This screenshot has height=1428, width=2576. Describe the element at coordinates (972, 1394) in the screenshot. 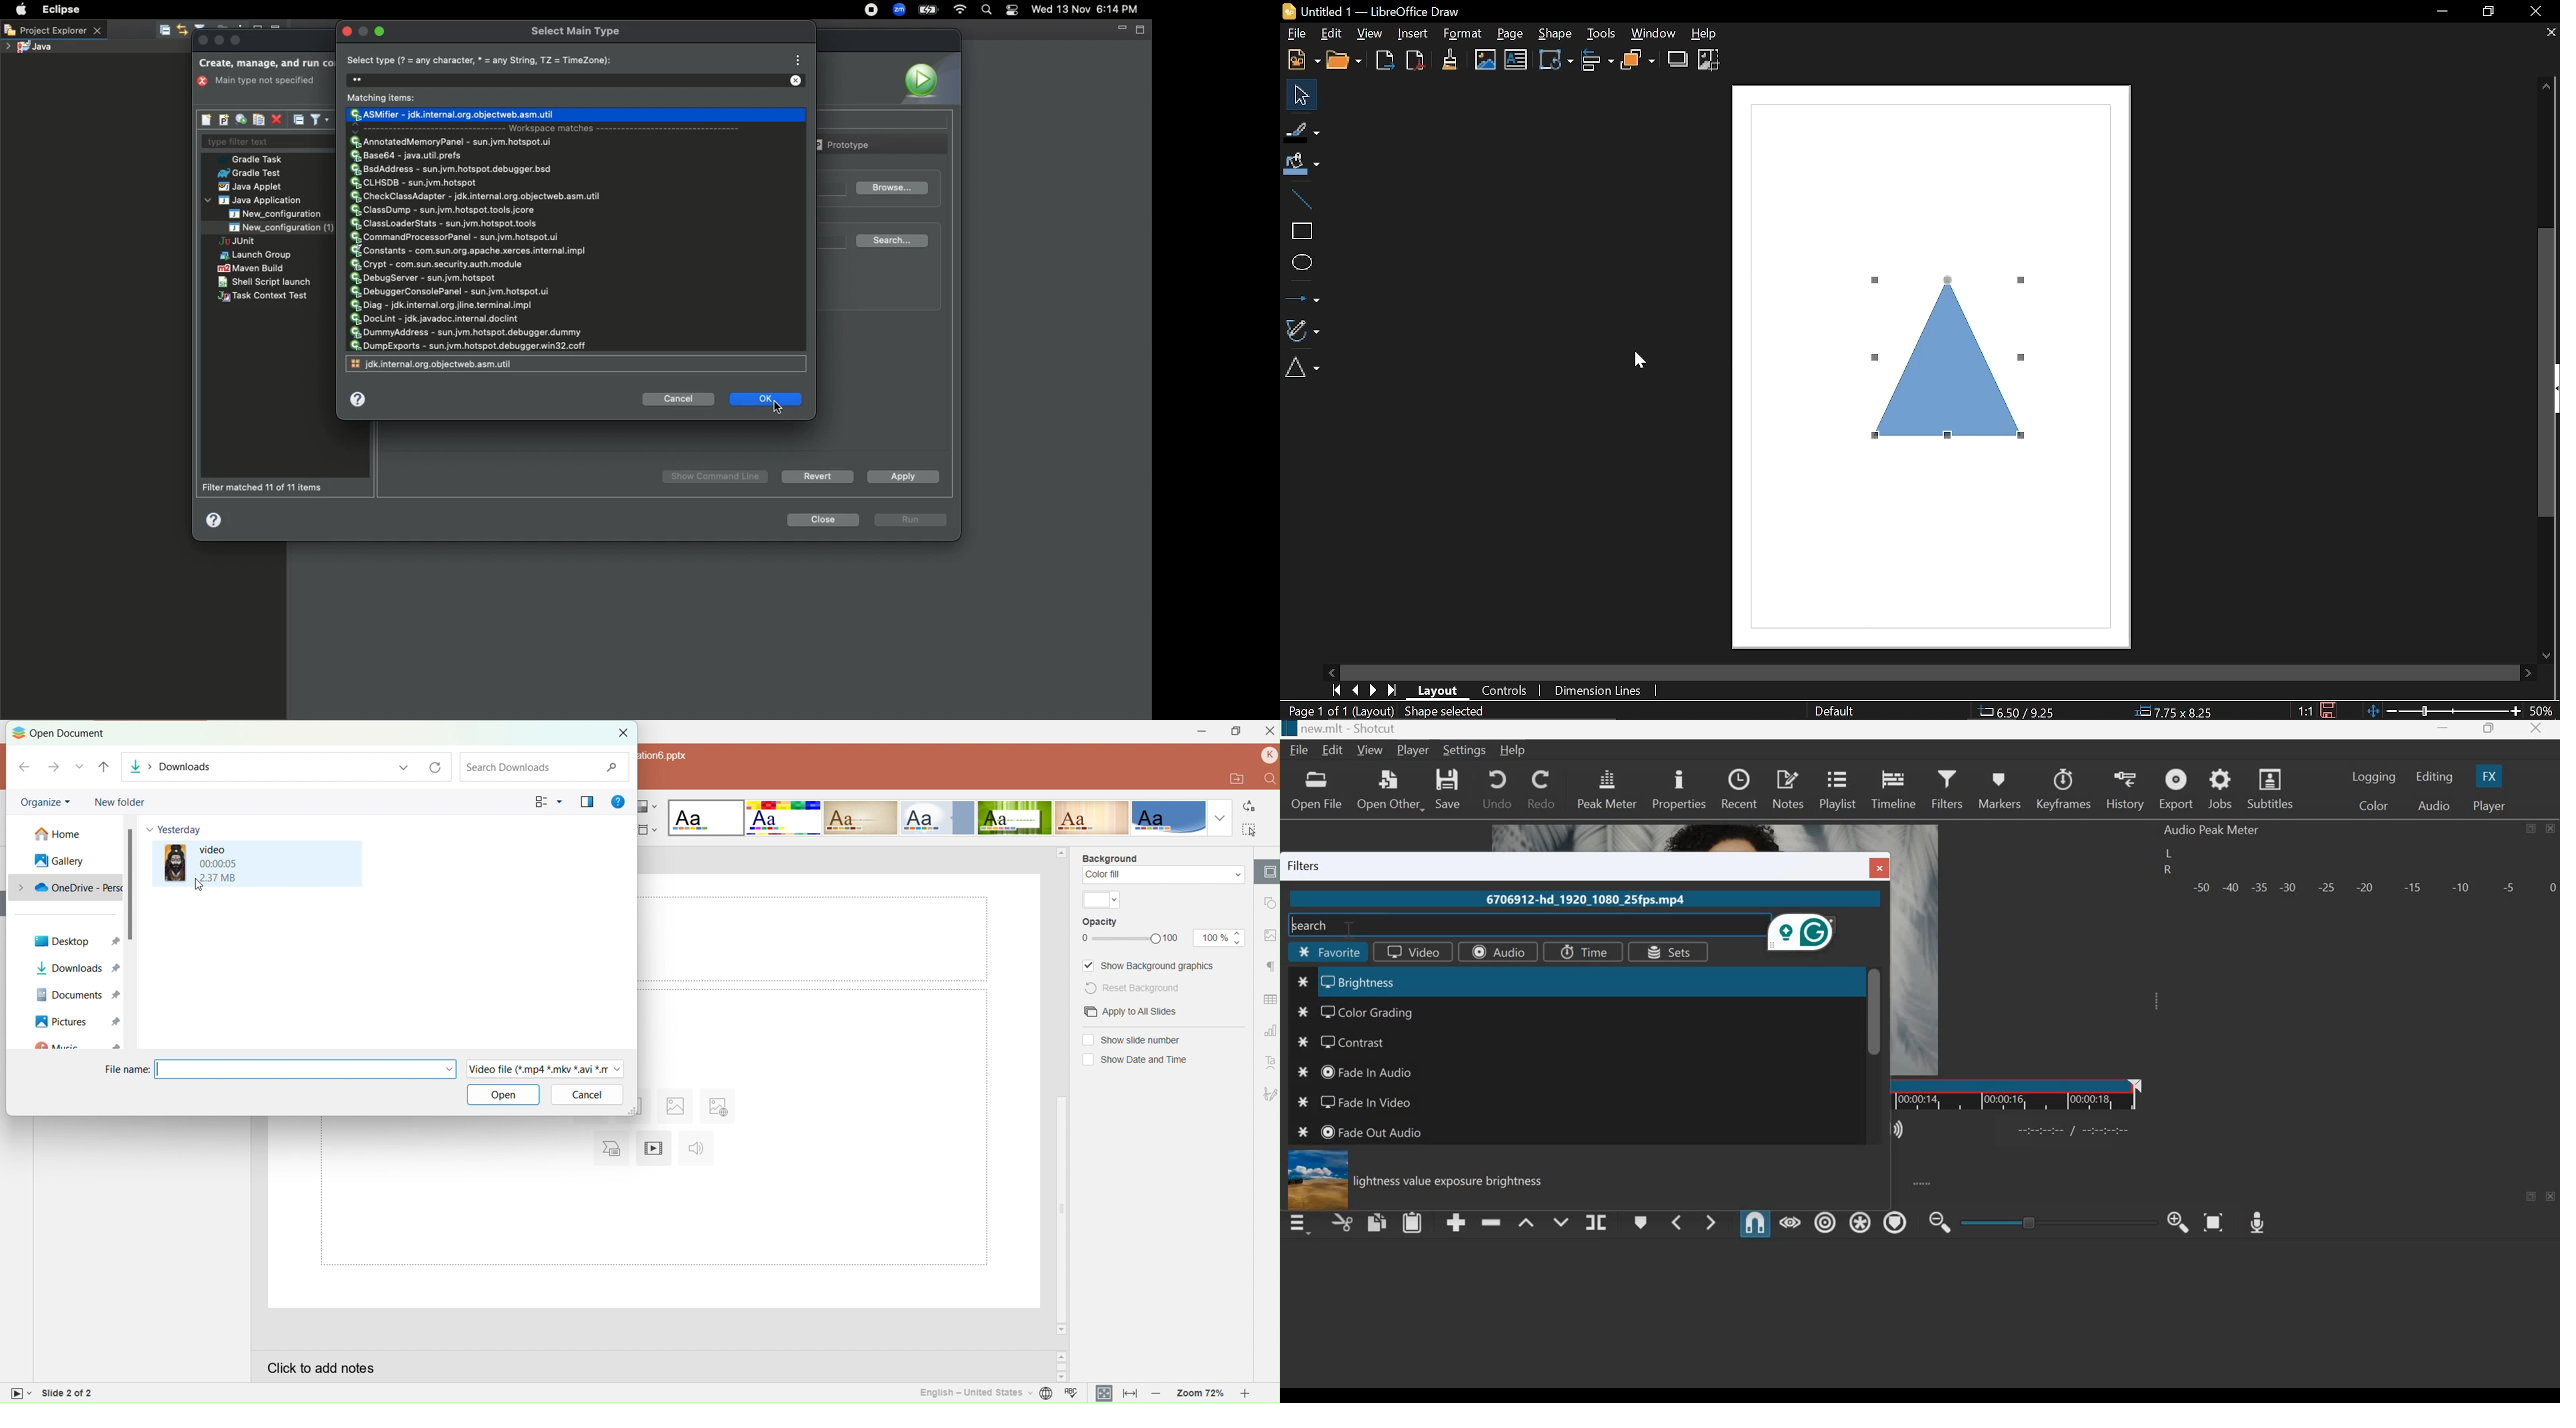

I see `Set text language` at that location.